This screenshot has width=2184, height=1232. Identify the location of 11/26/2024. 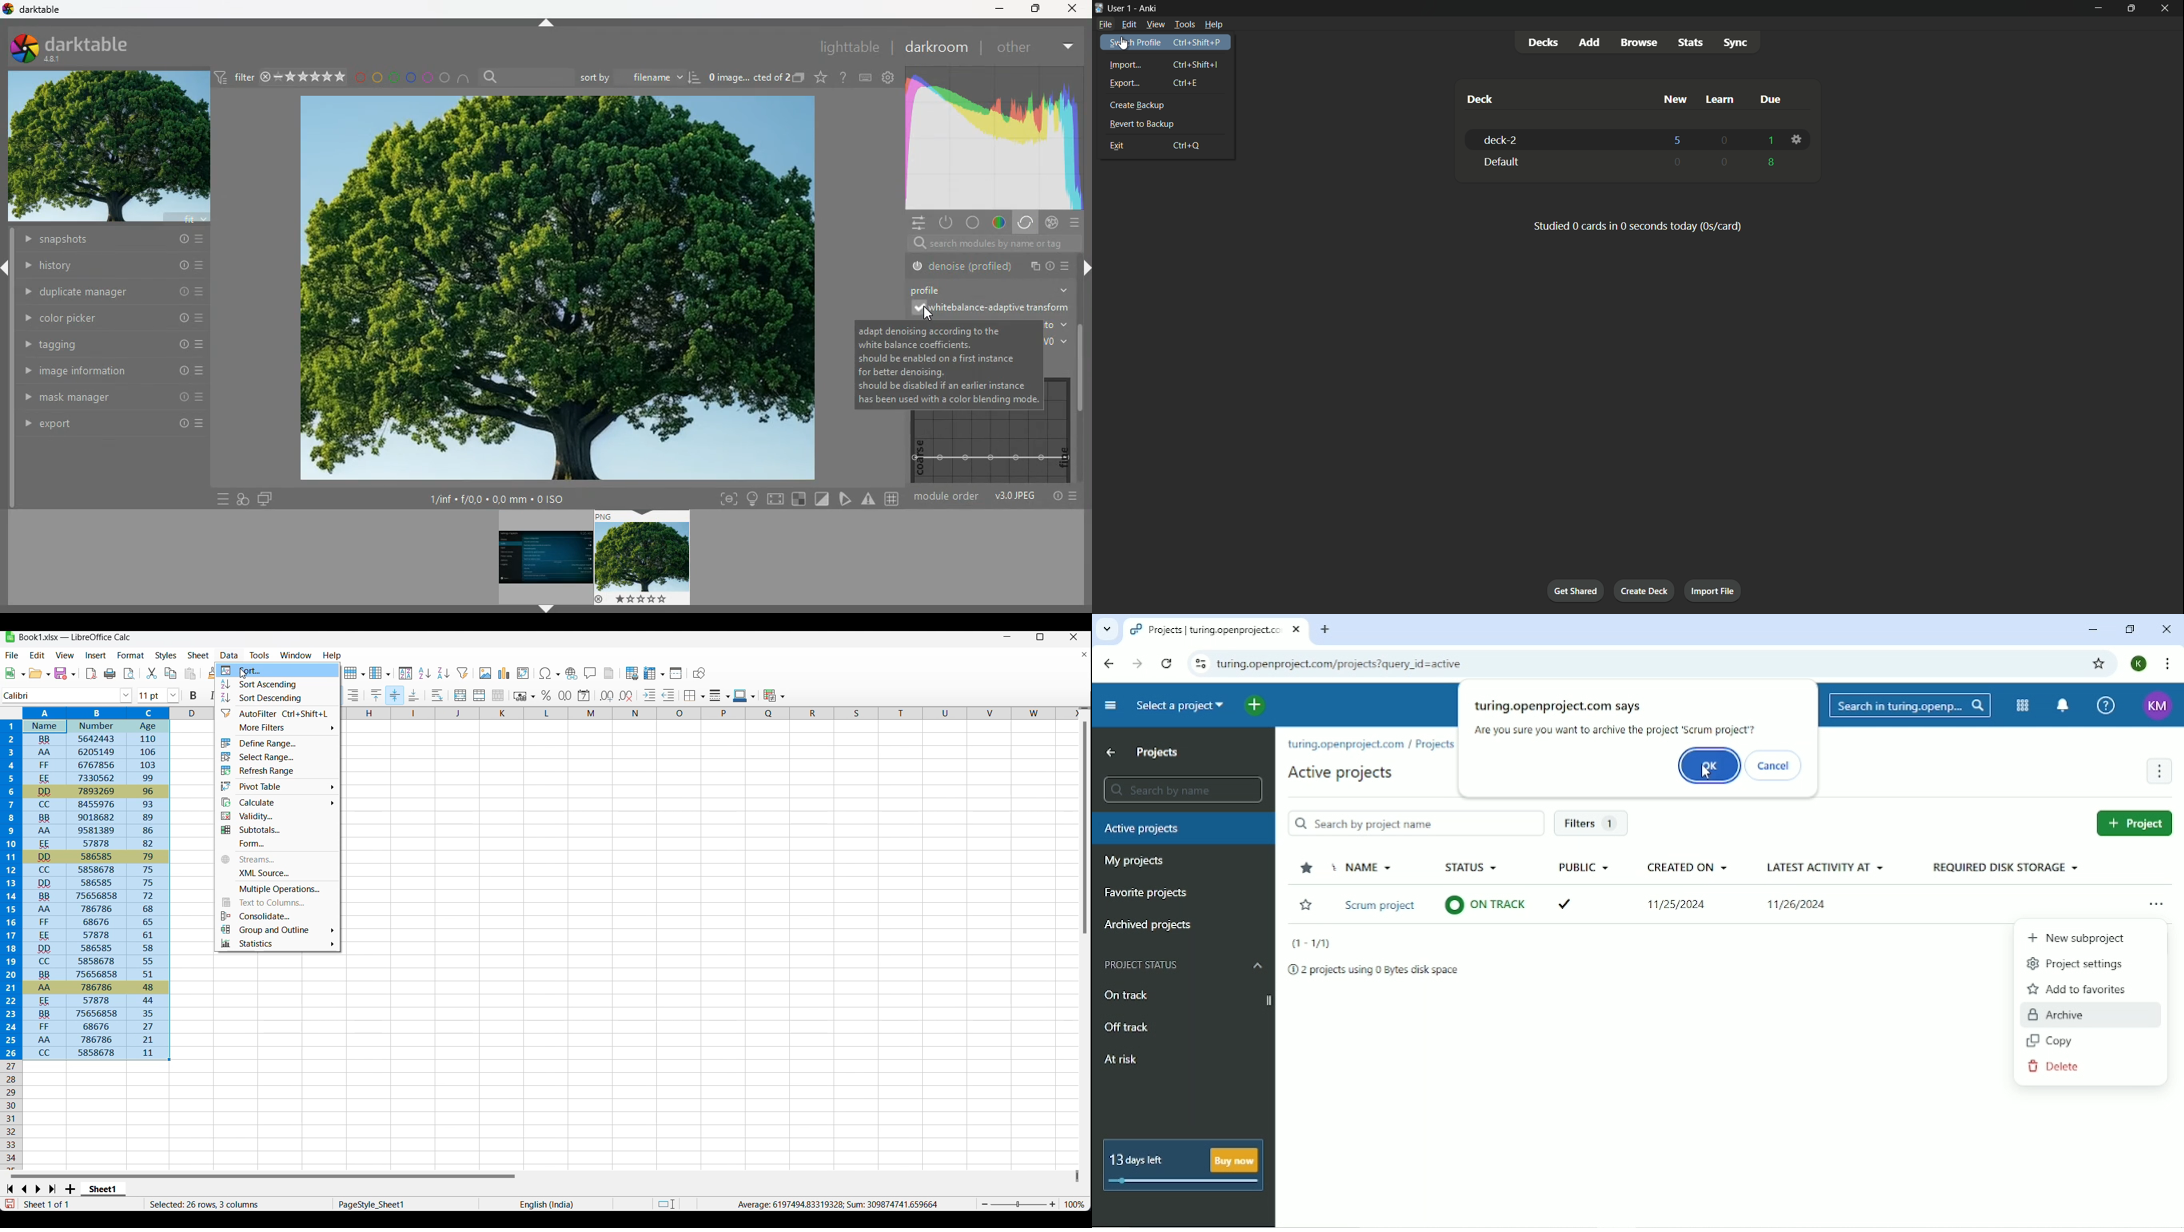
(1796, 907).